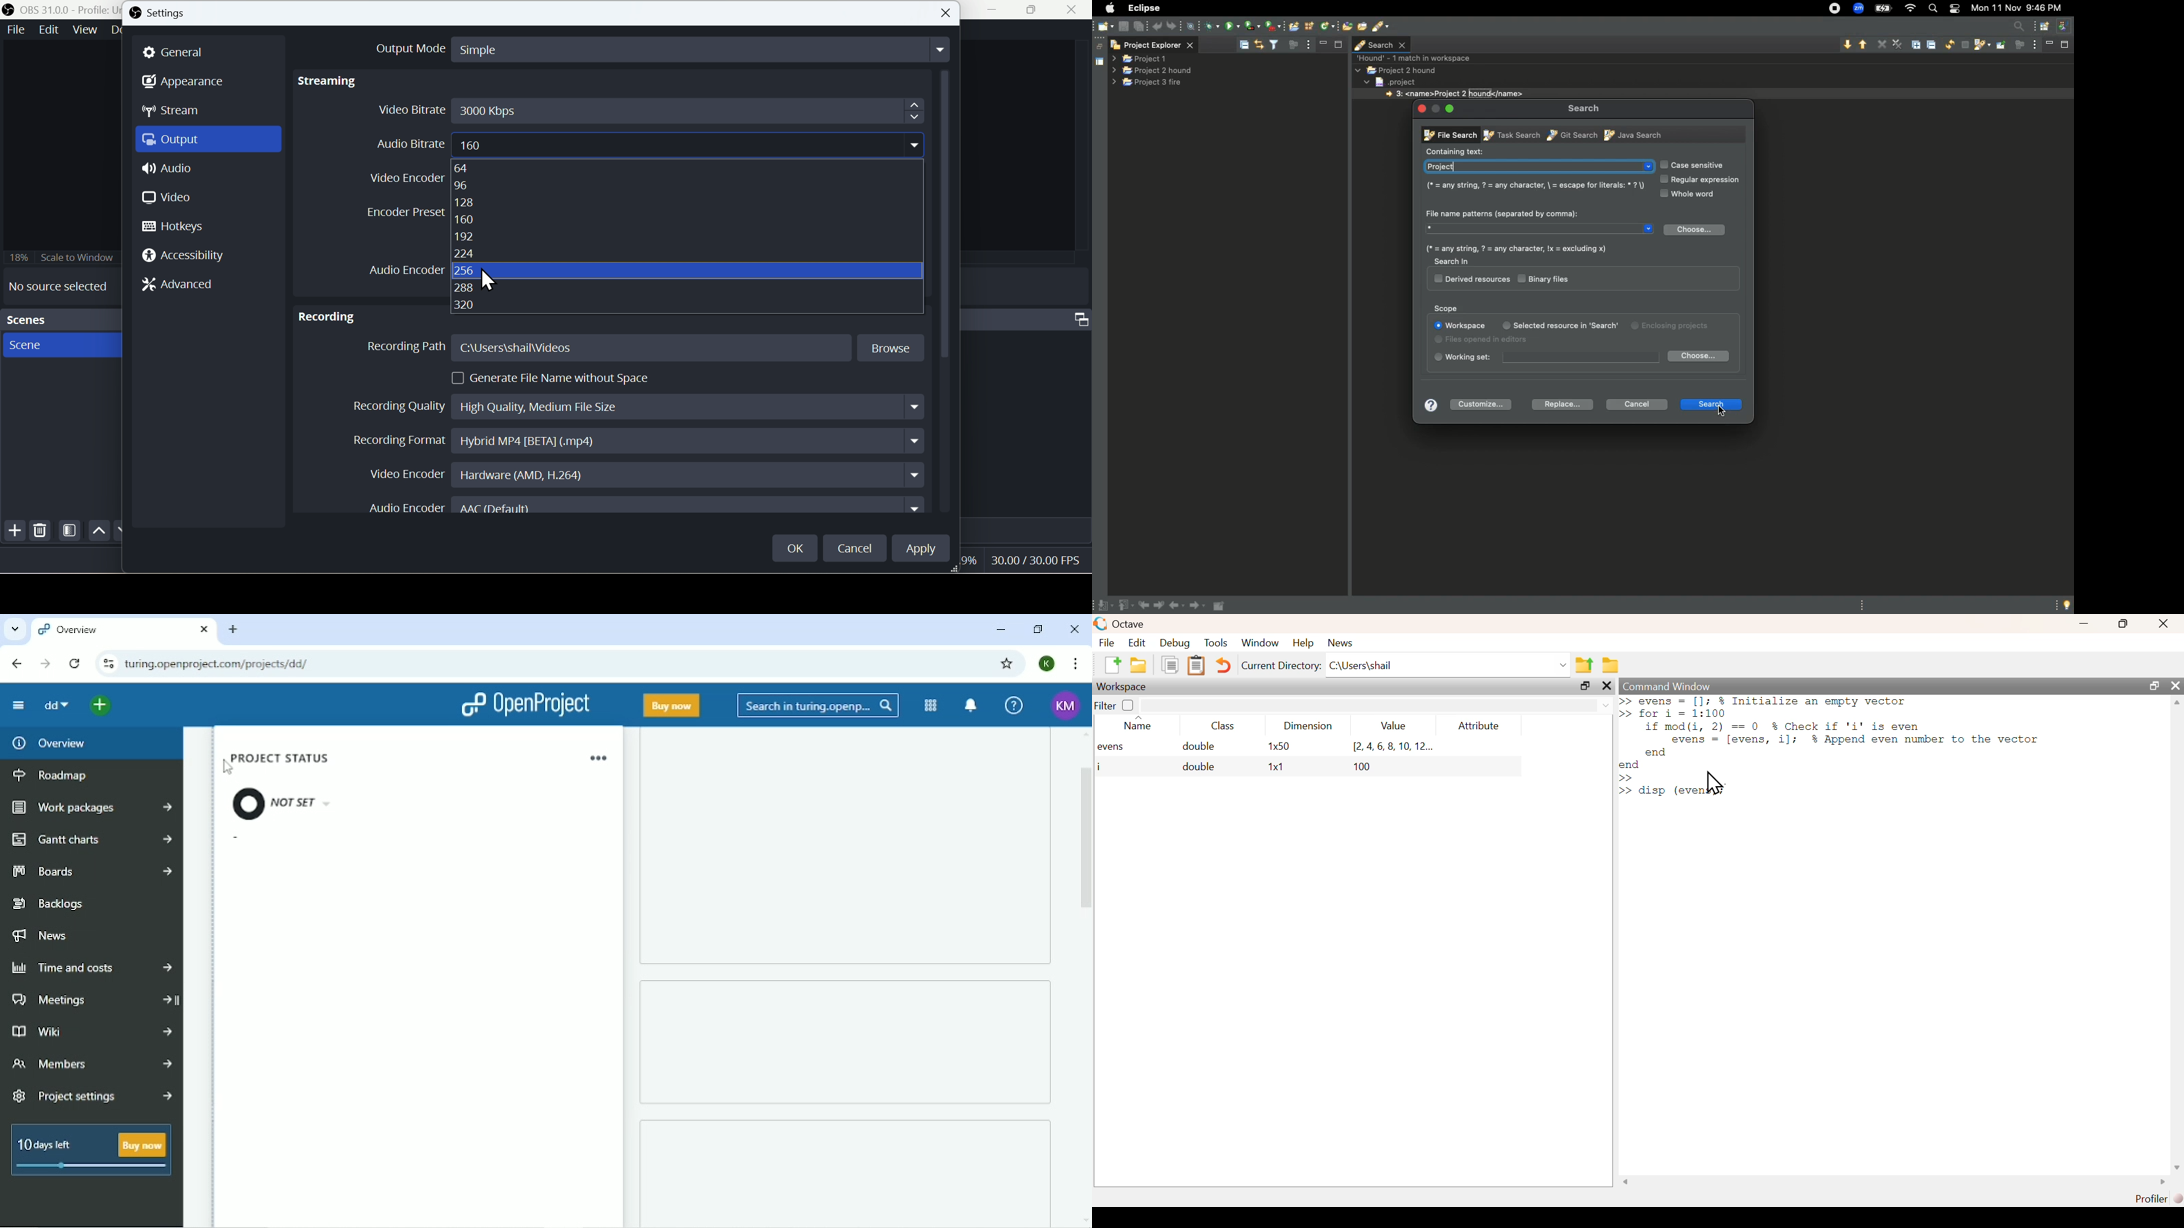  I want to click on dimension, so click(1305, 727).